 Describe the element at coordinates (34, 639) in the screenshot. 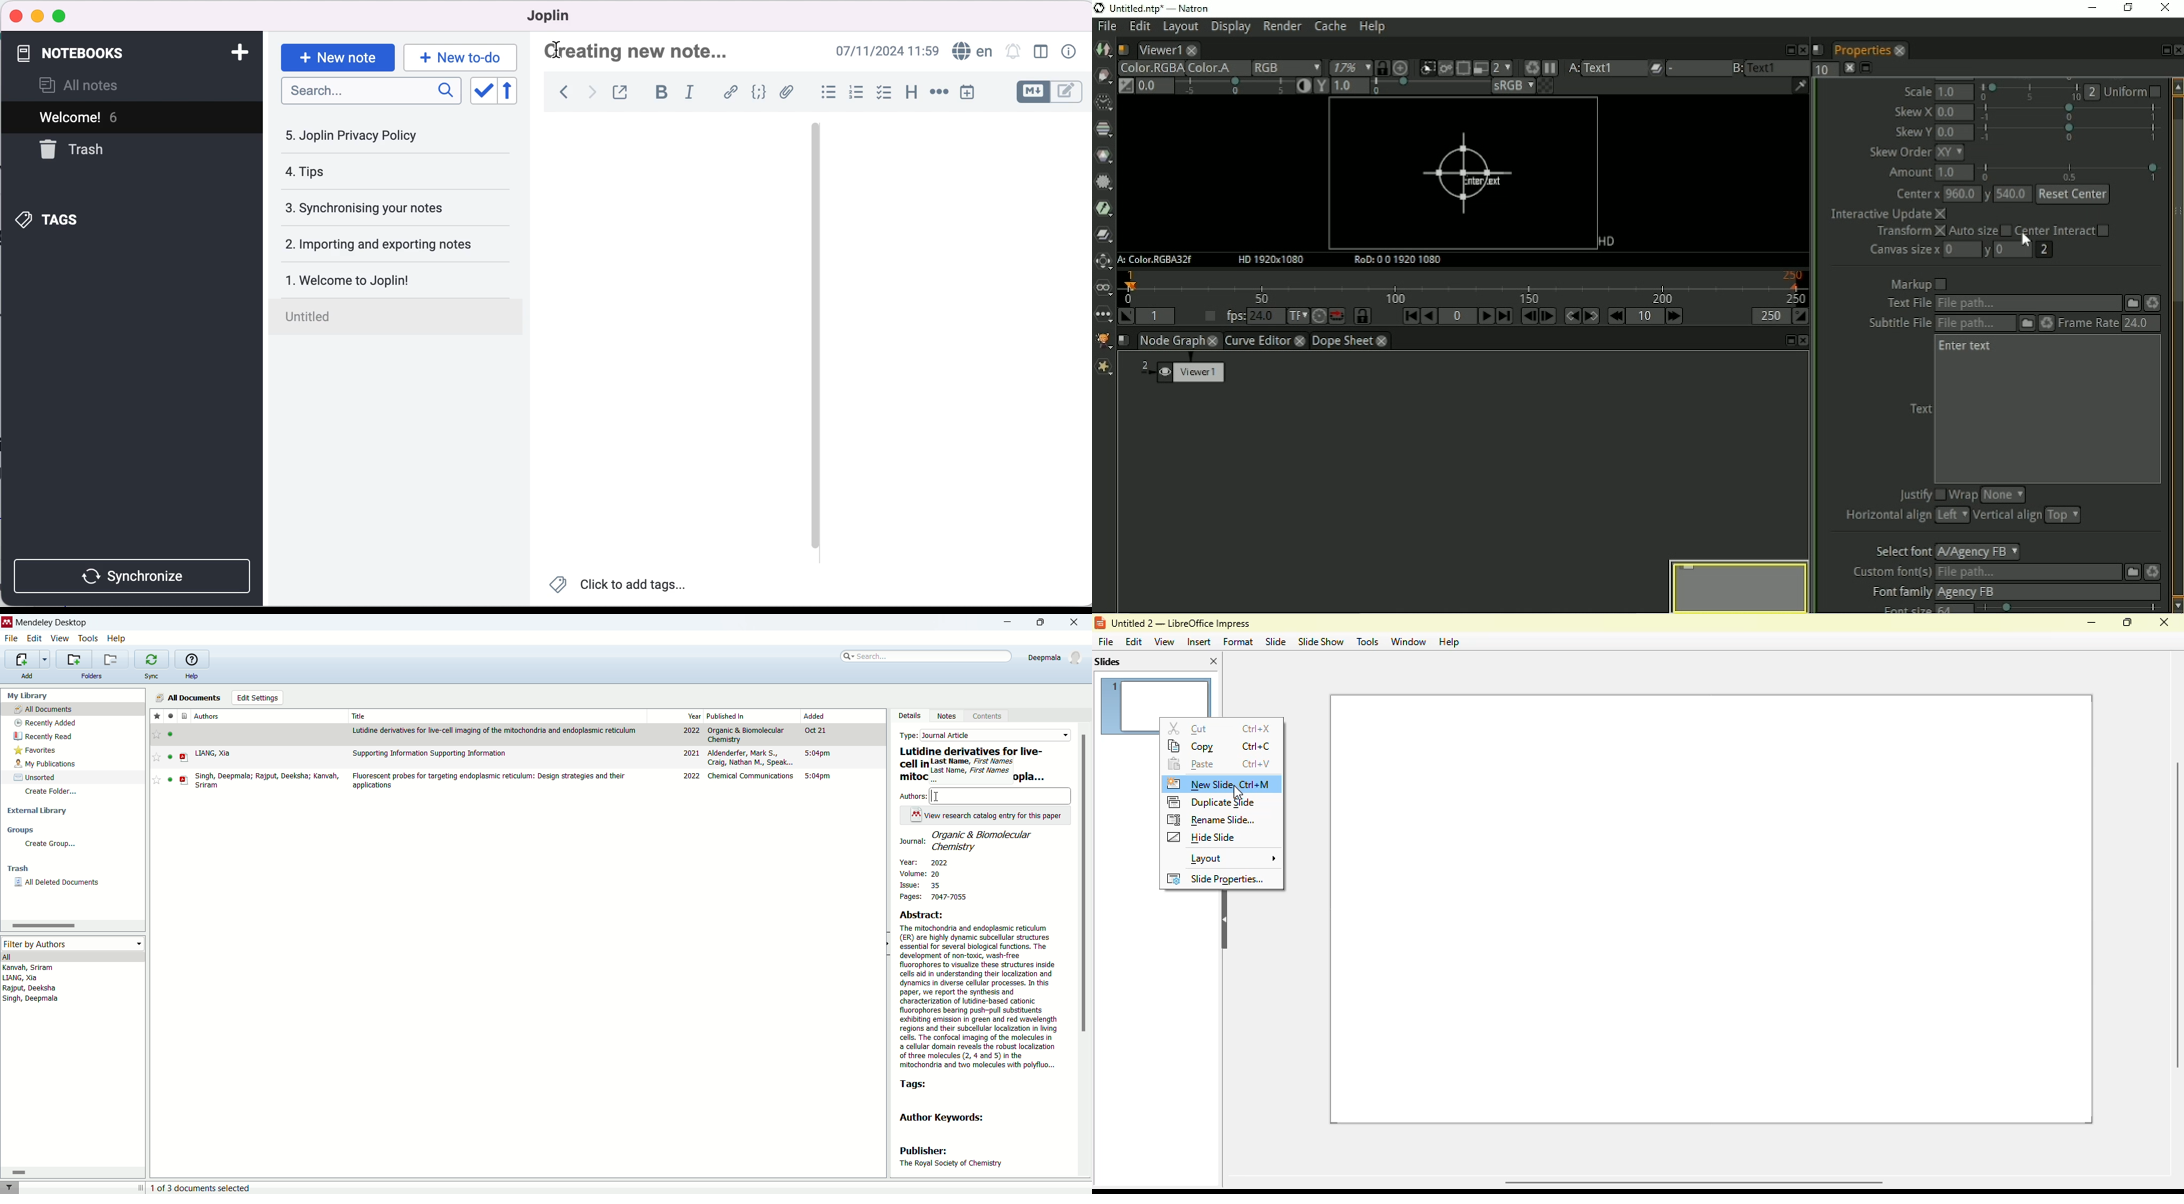

I see `edit` at that location.